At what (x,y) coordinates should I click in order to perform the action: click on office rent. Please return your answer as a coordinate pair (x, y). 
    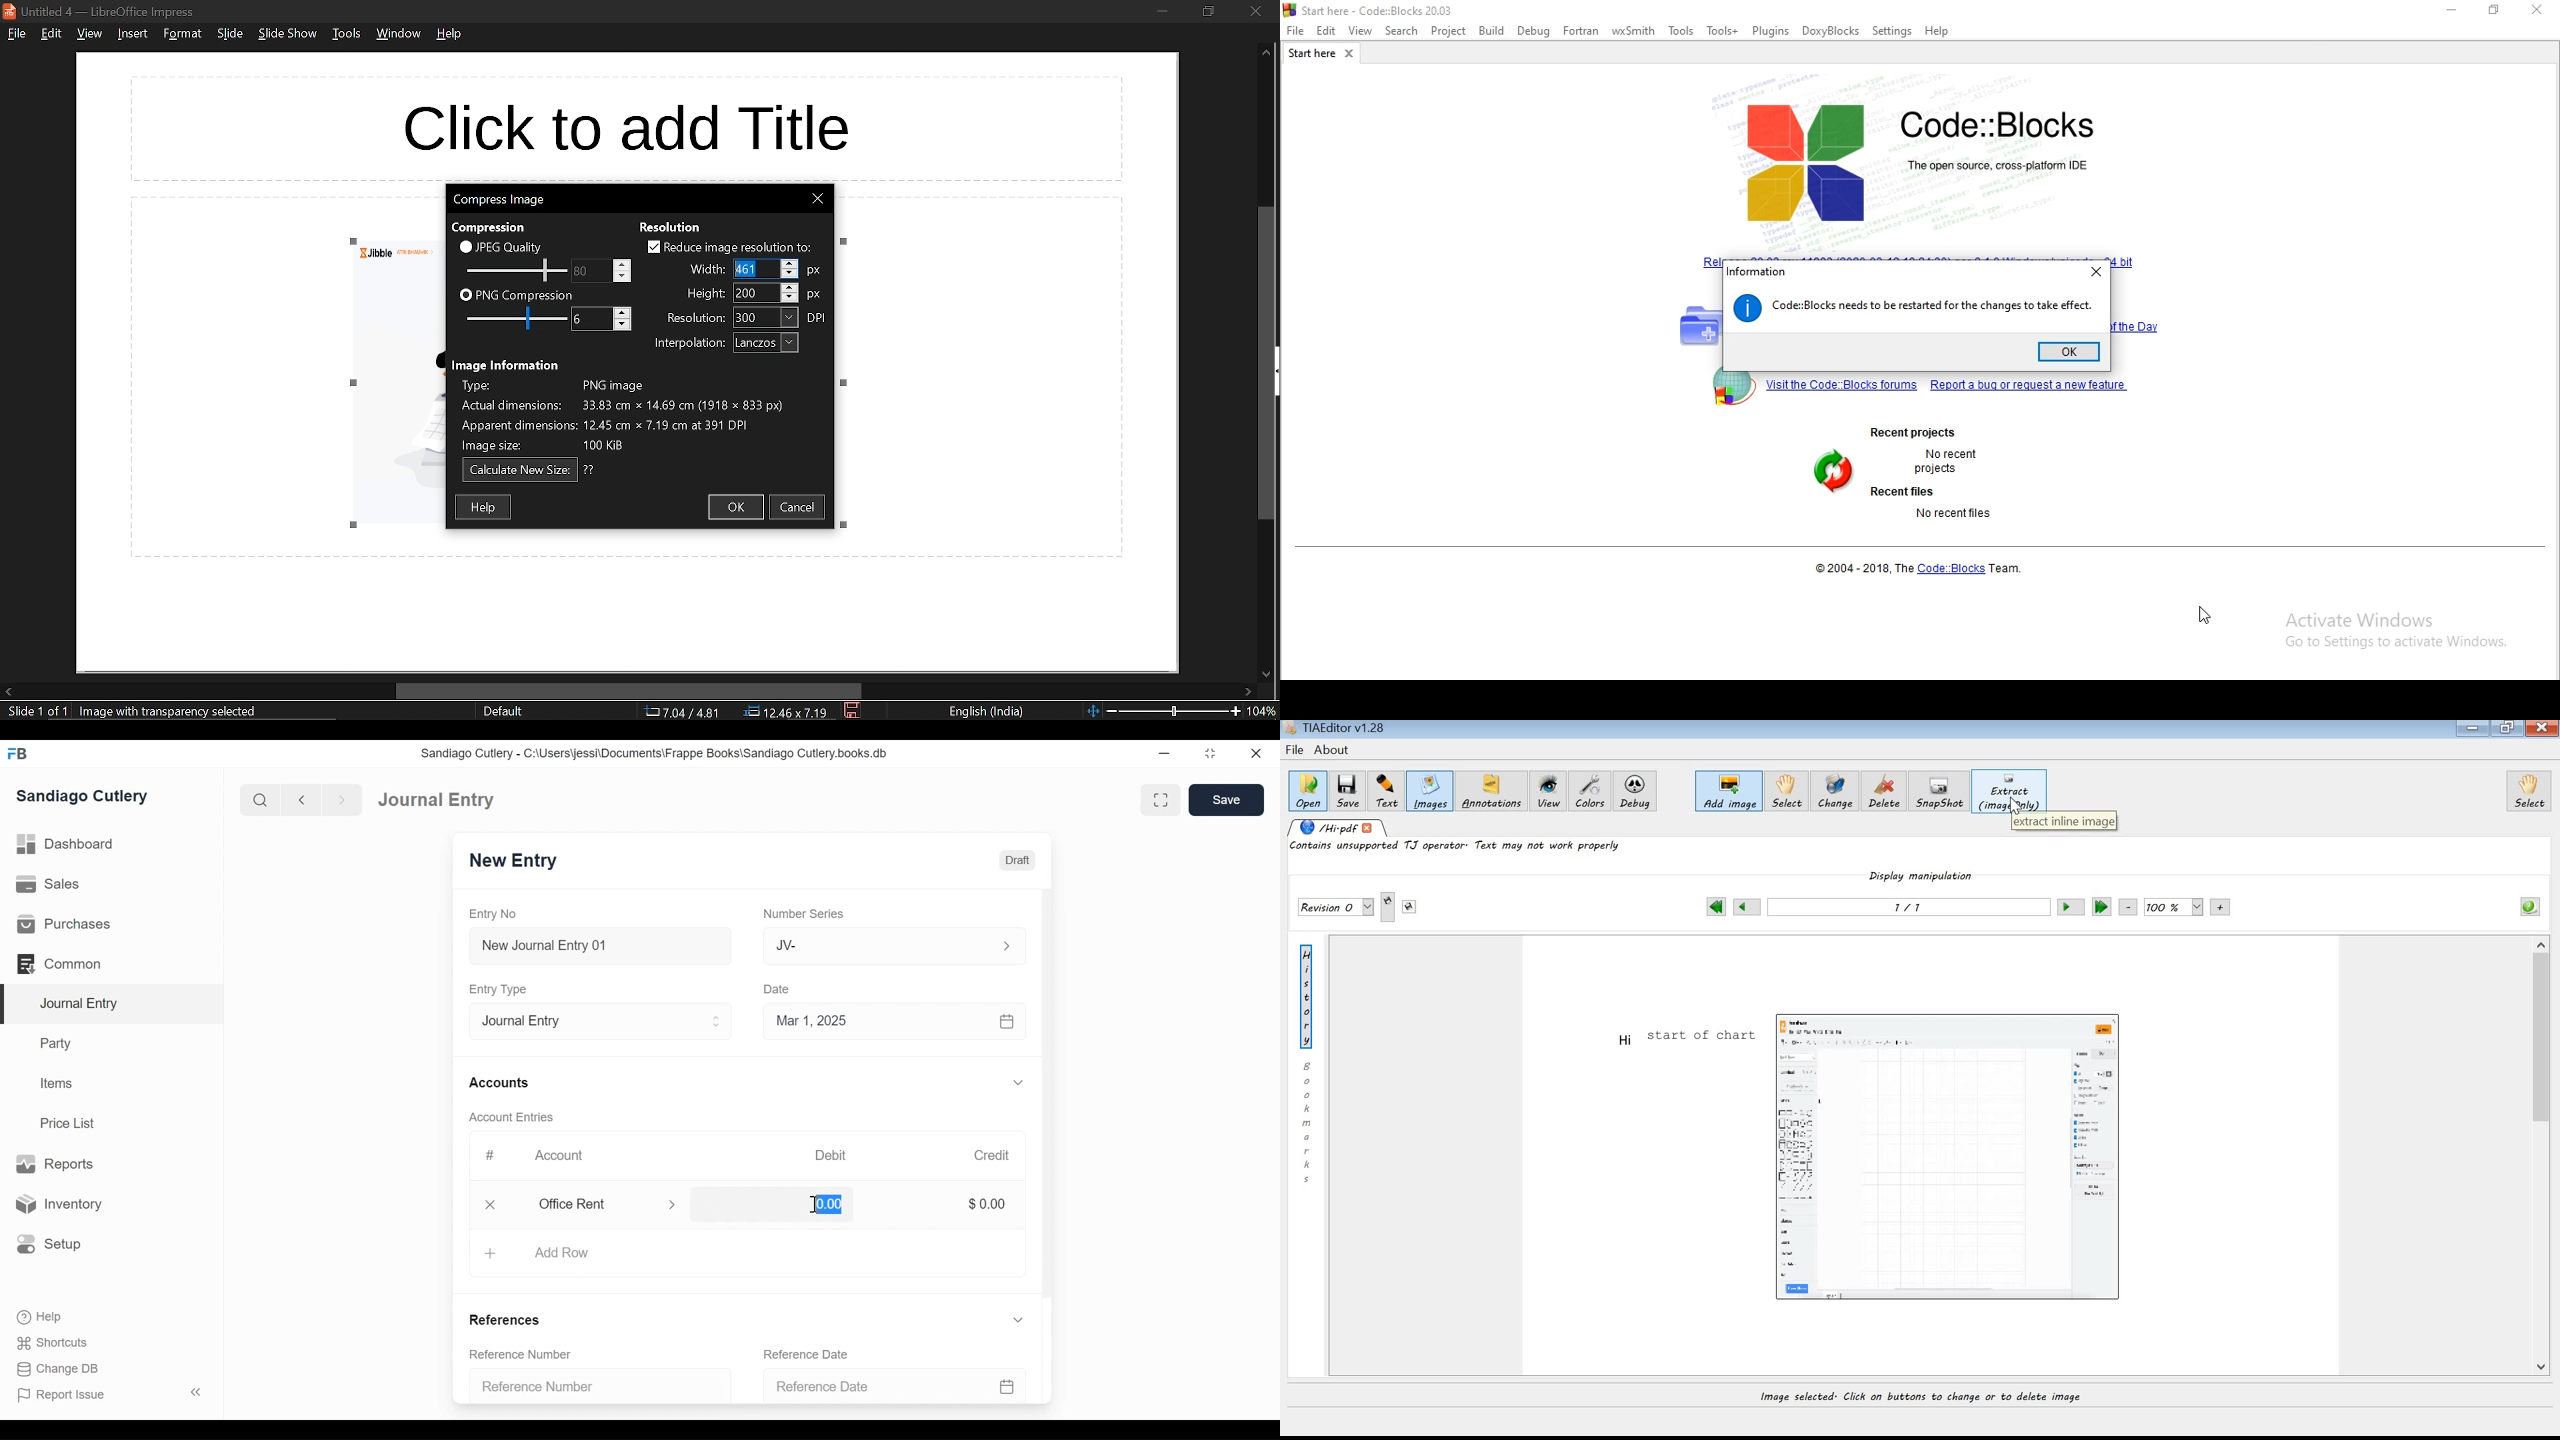
    Looking at the image, I should click on (621, 1204).